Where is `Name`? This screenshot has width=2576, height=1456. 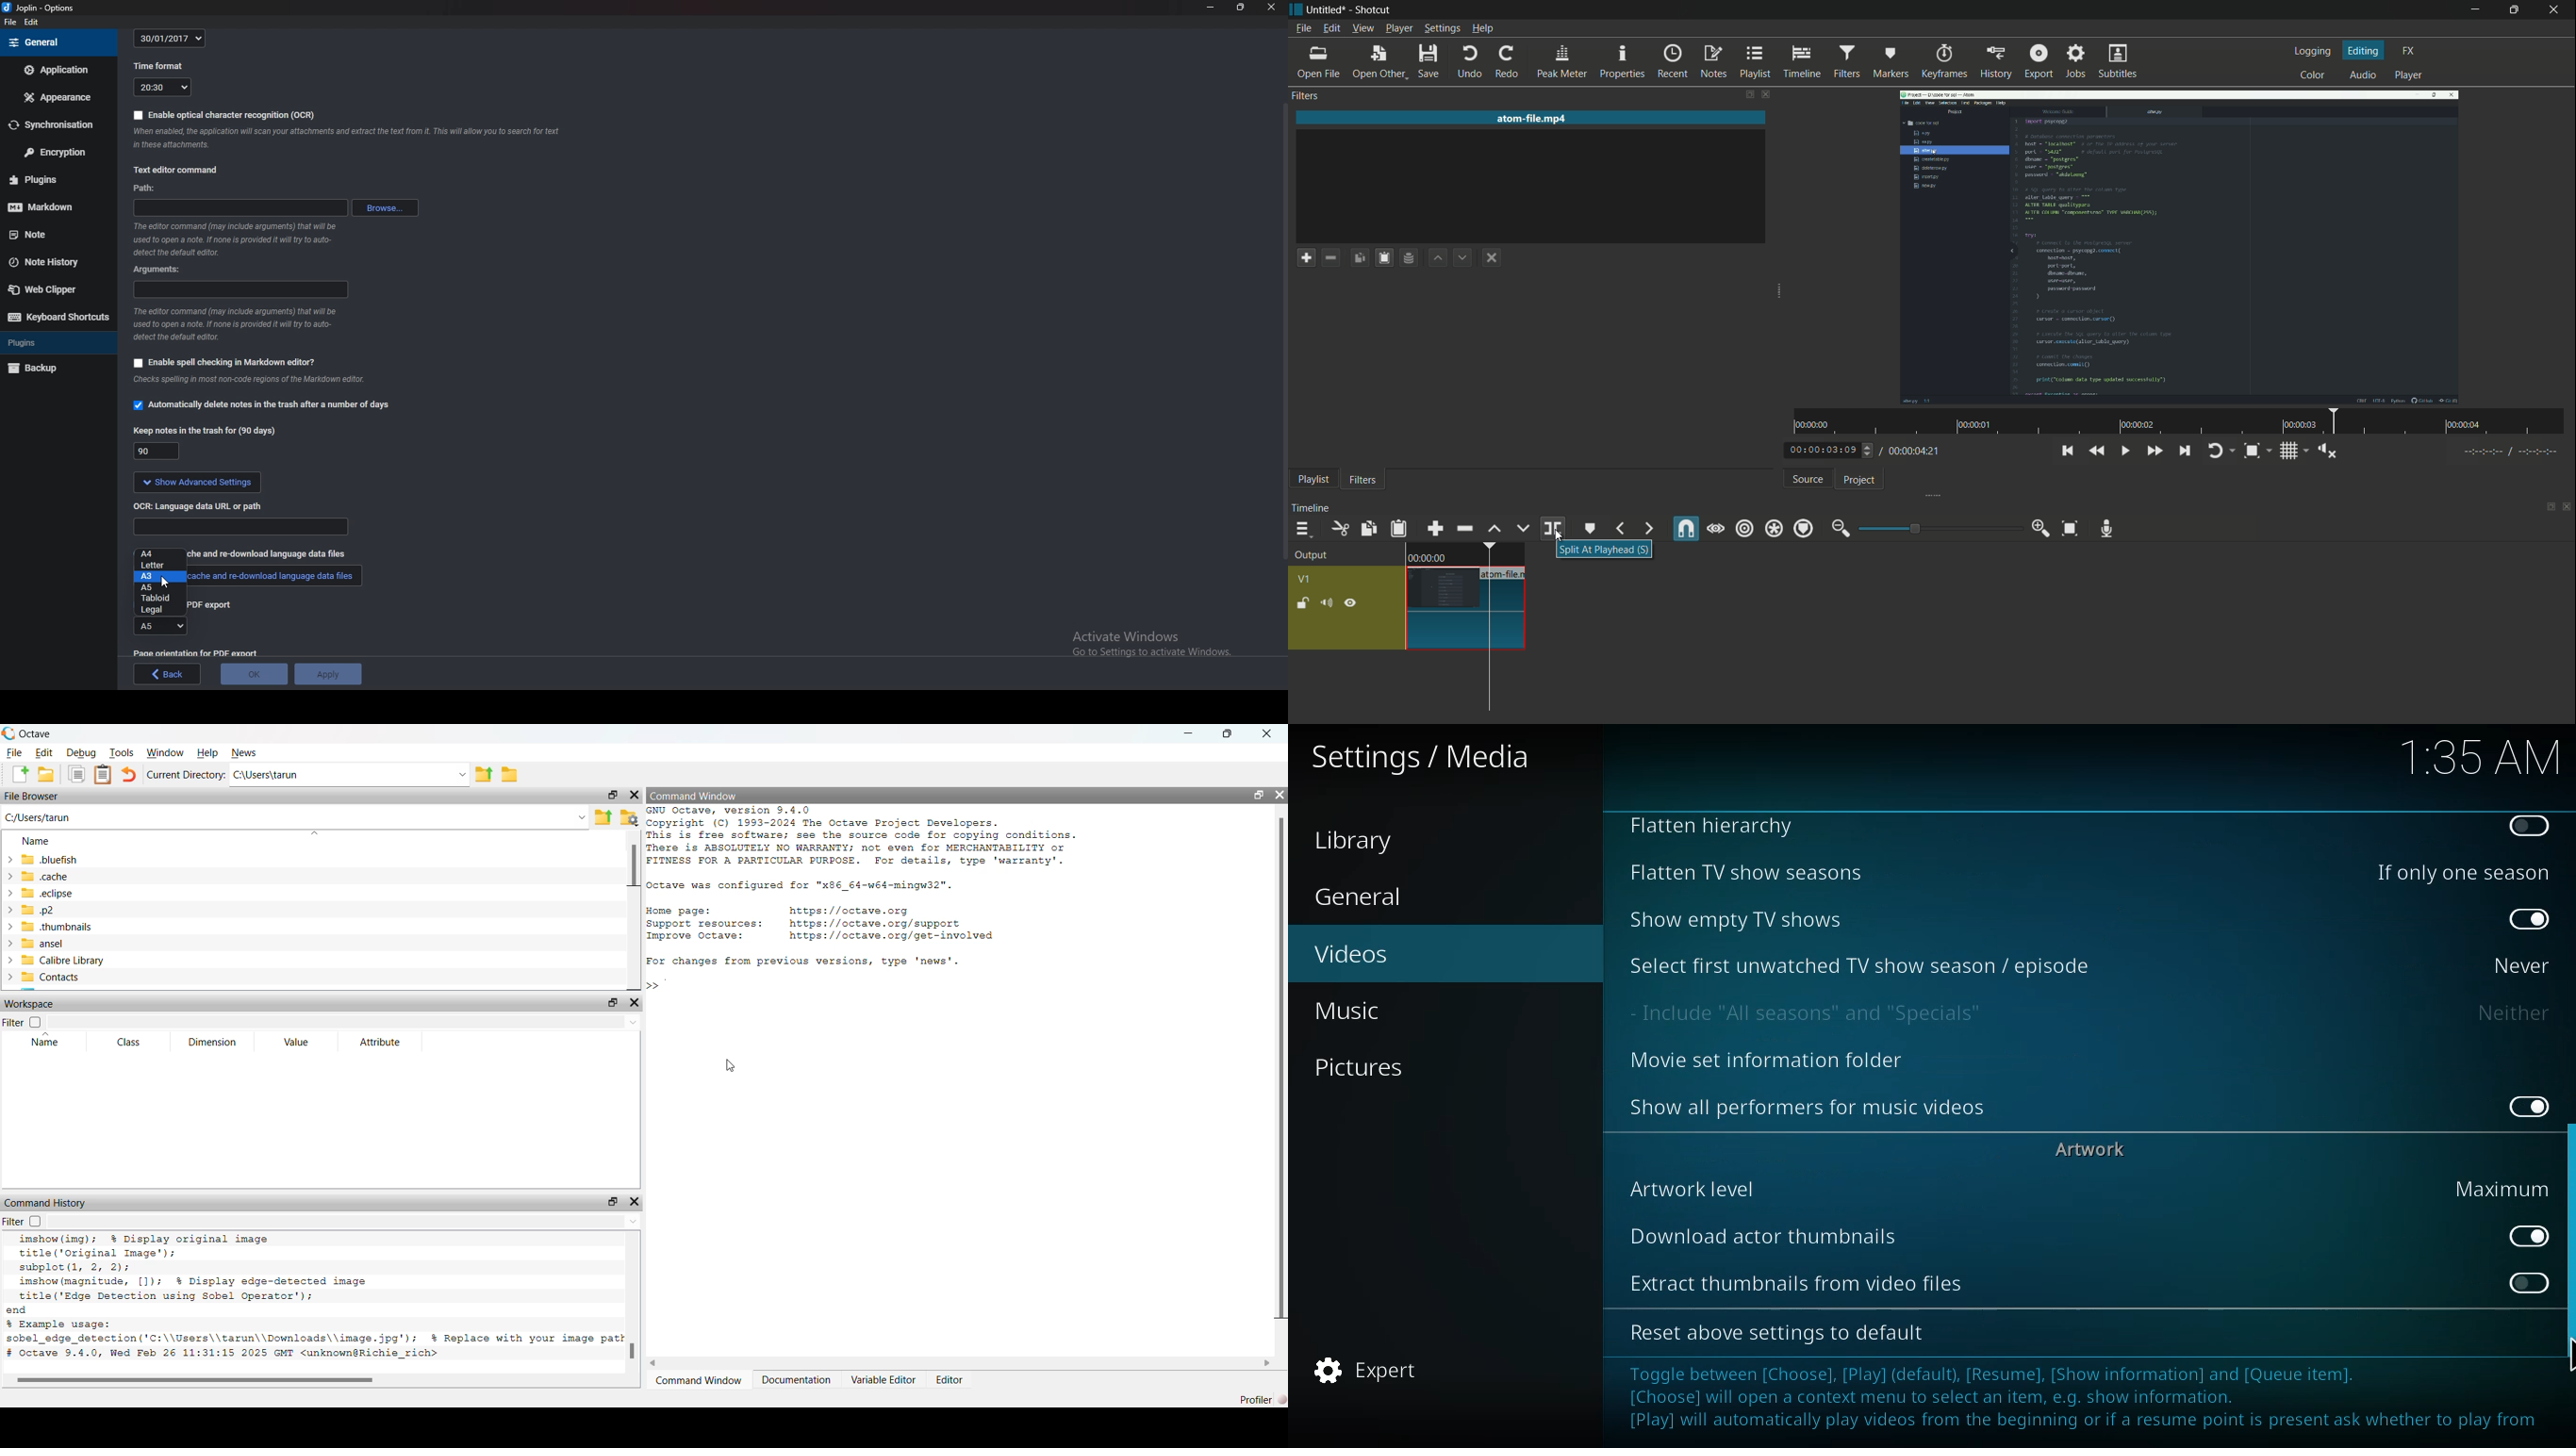
Name is located at coordinates (37, 841).